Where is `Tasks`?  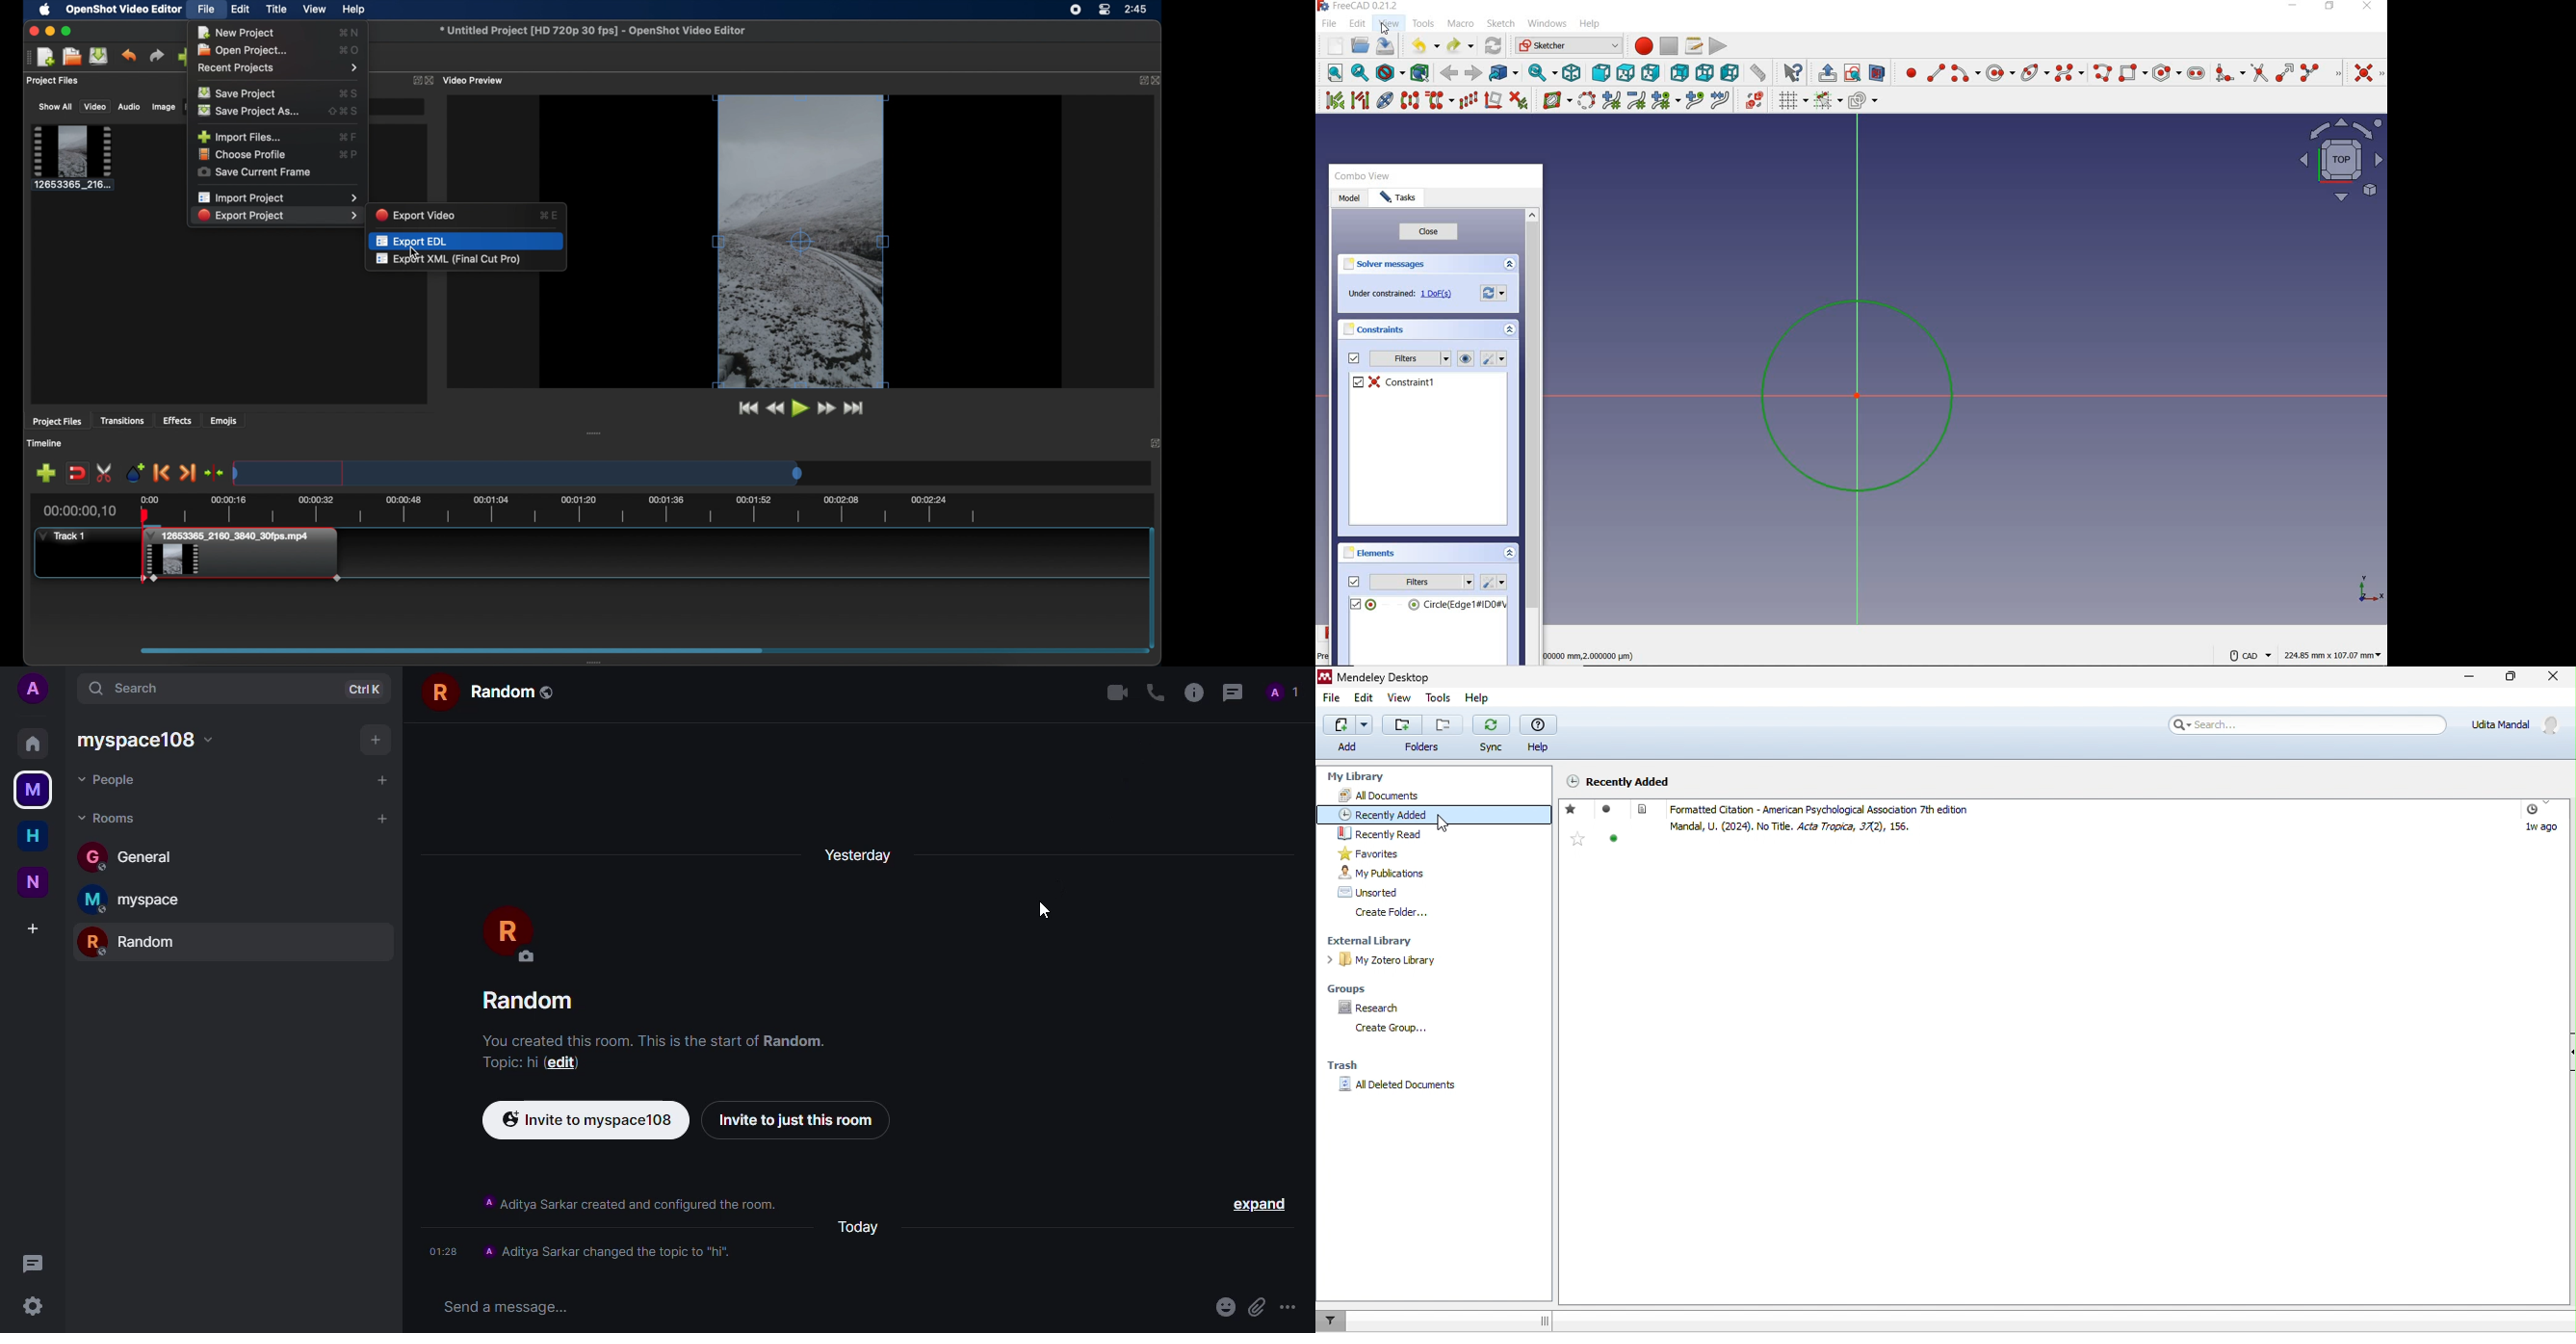 Tasks is located at coordinates (1395, 198).